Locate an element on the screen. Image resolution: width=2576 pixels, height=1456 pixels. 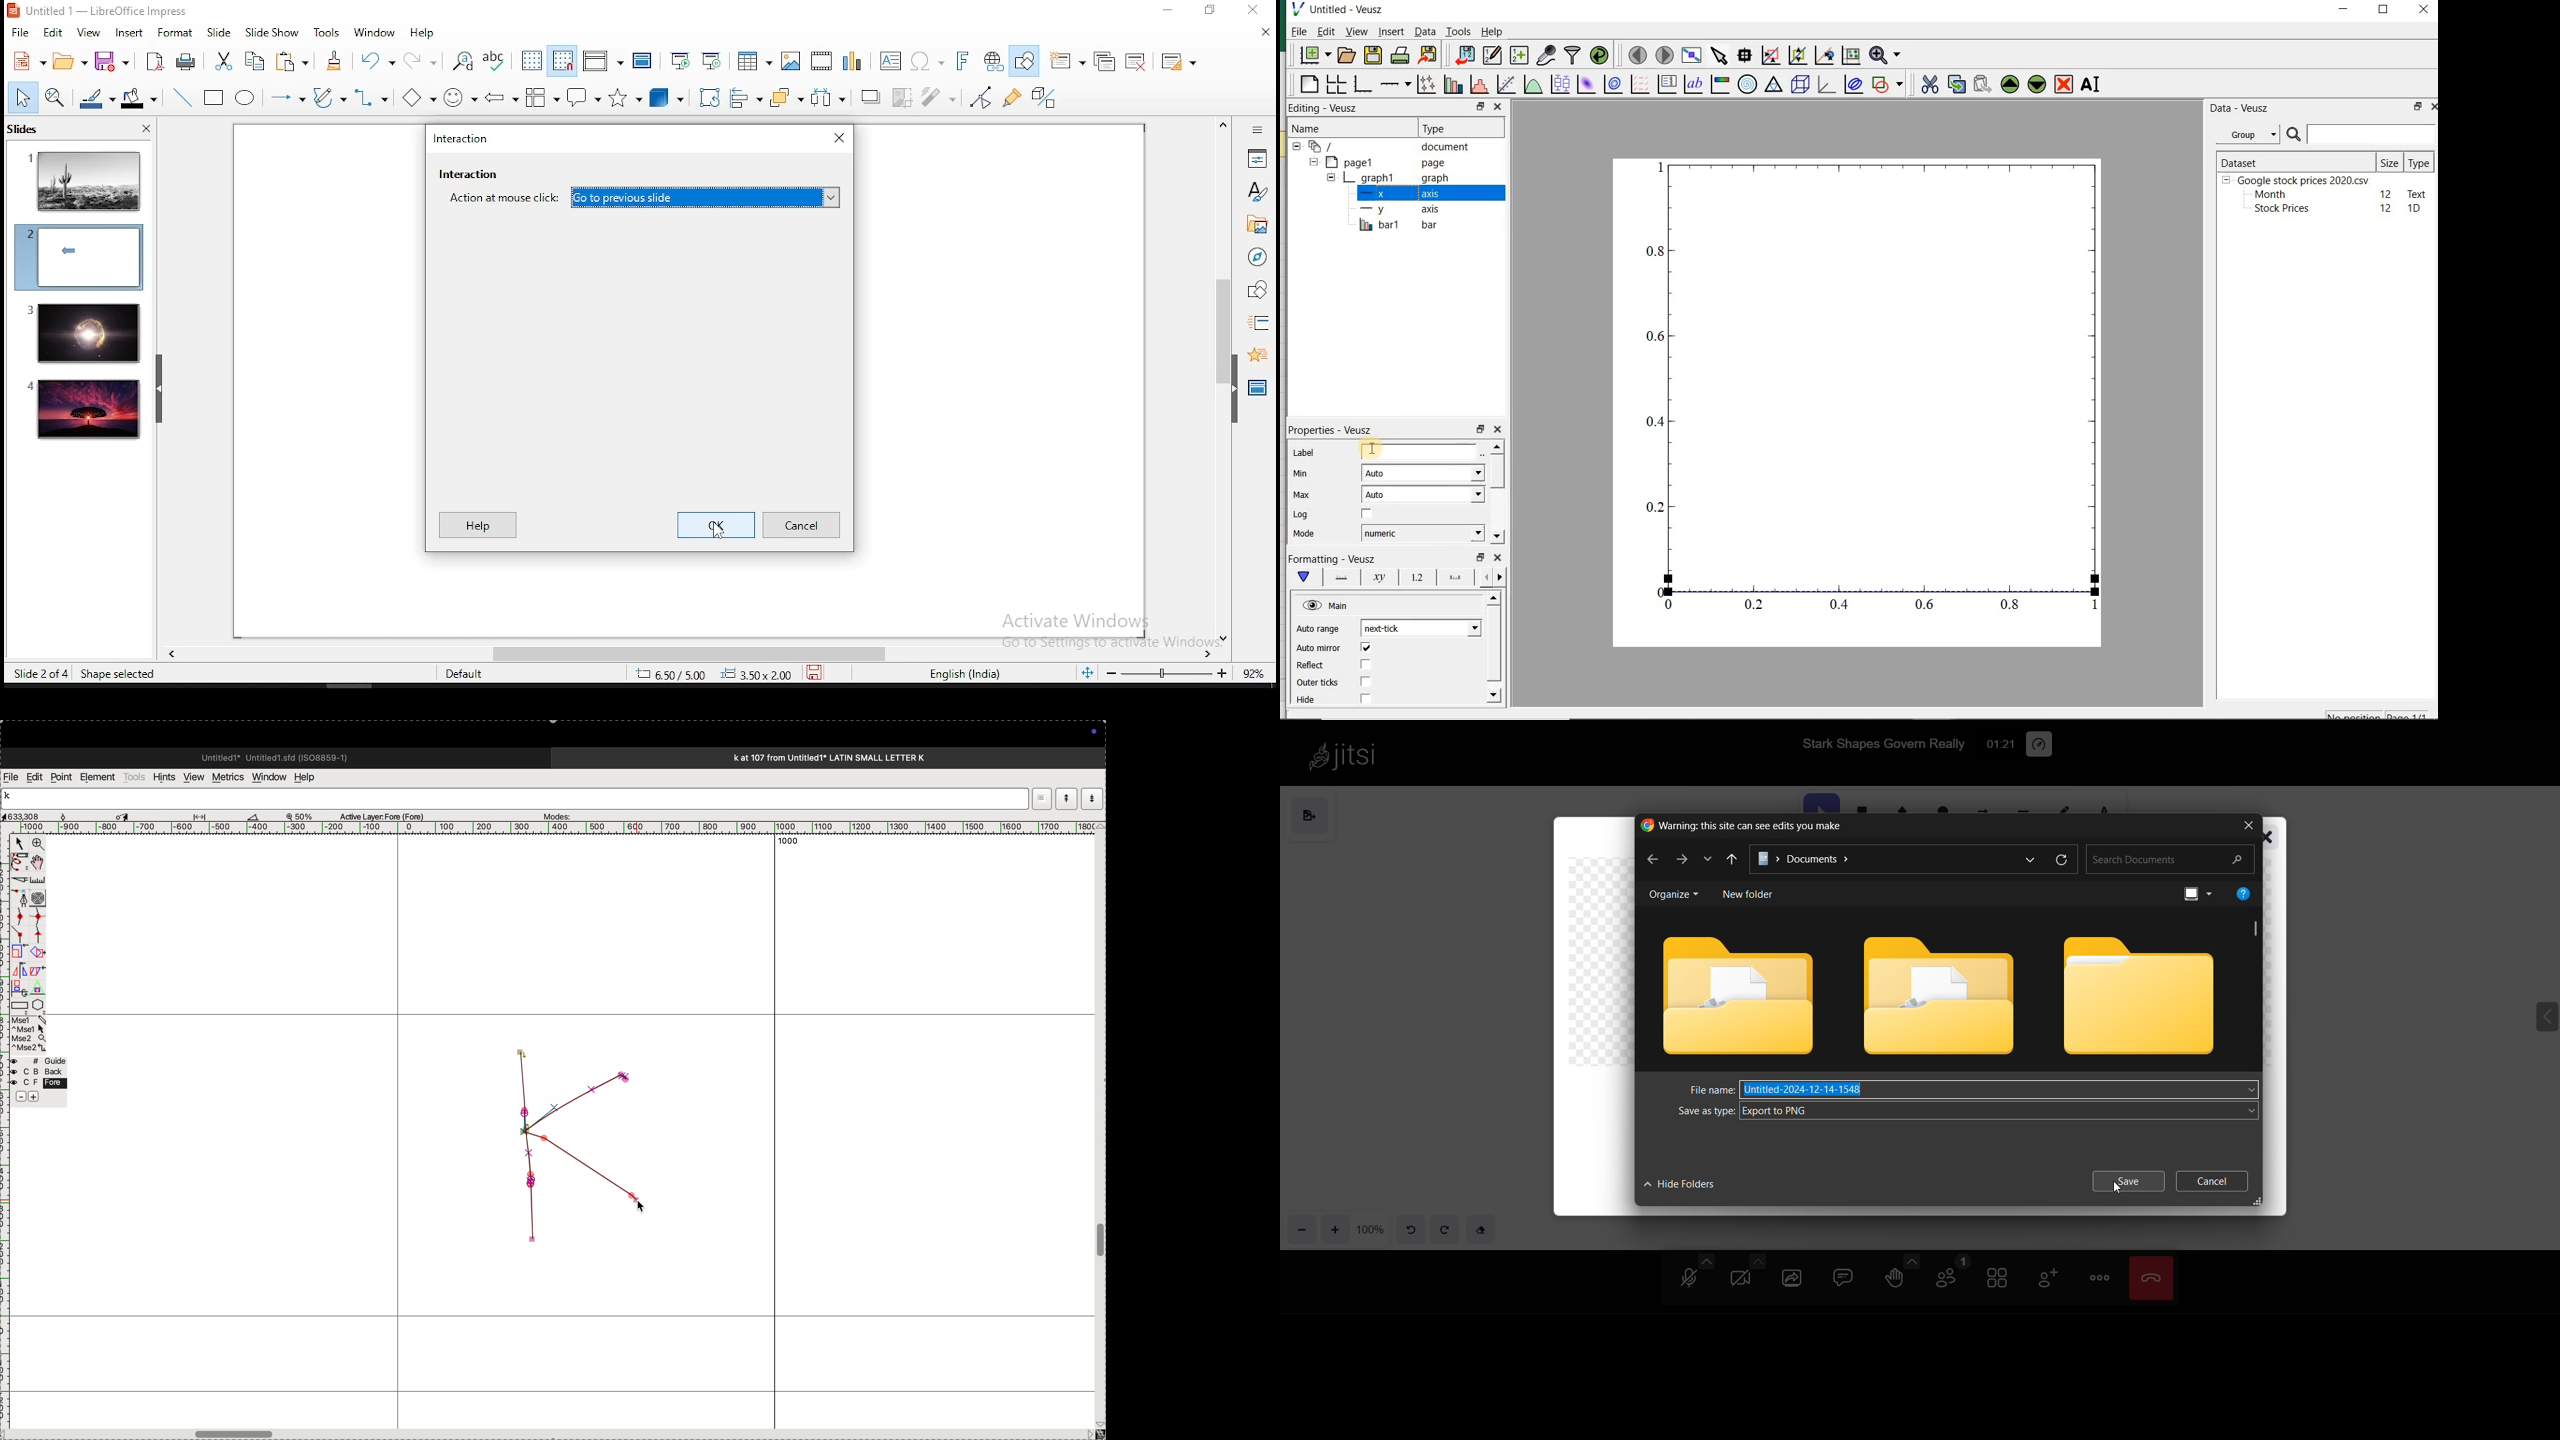
mse is located at coordinates (29, 1034).